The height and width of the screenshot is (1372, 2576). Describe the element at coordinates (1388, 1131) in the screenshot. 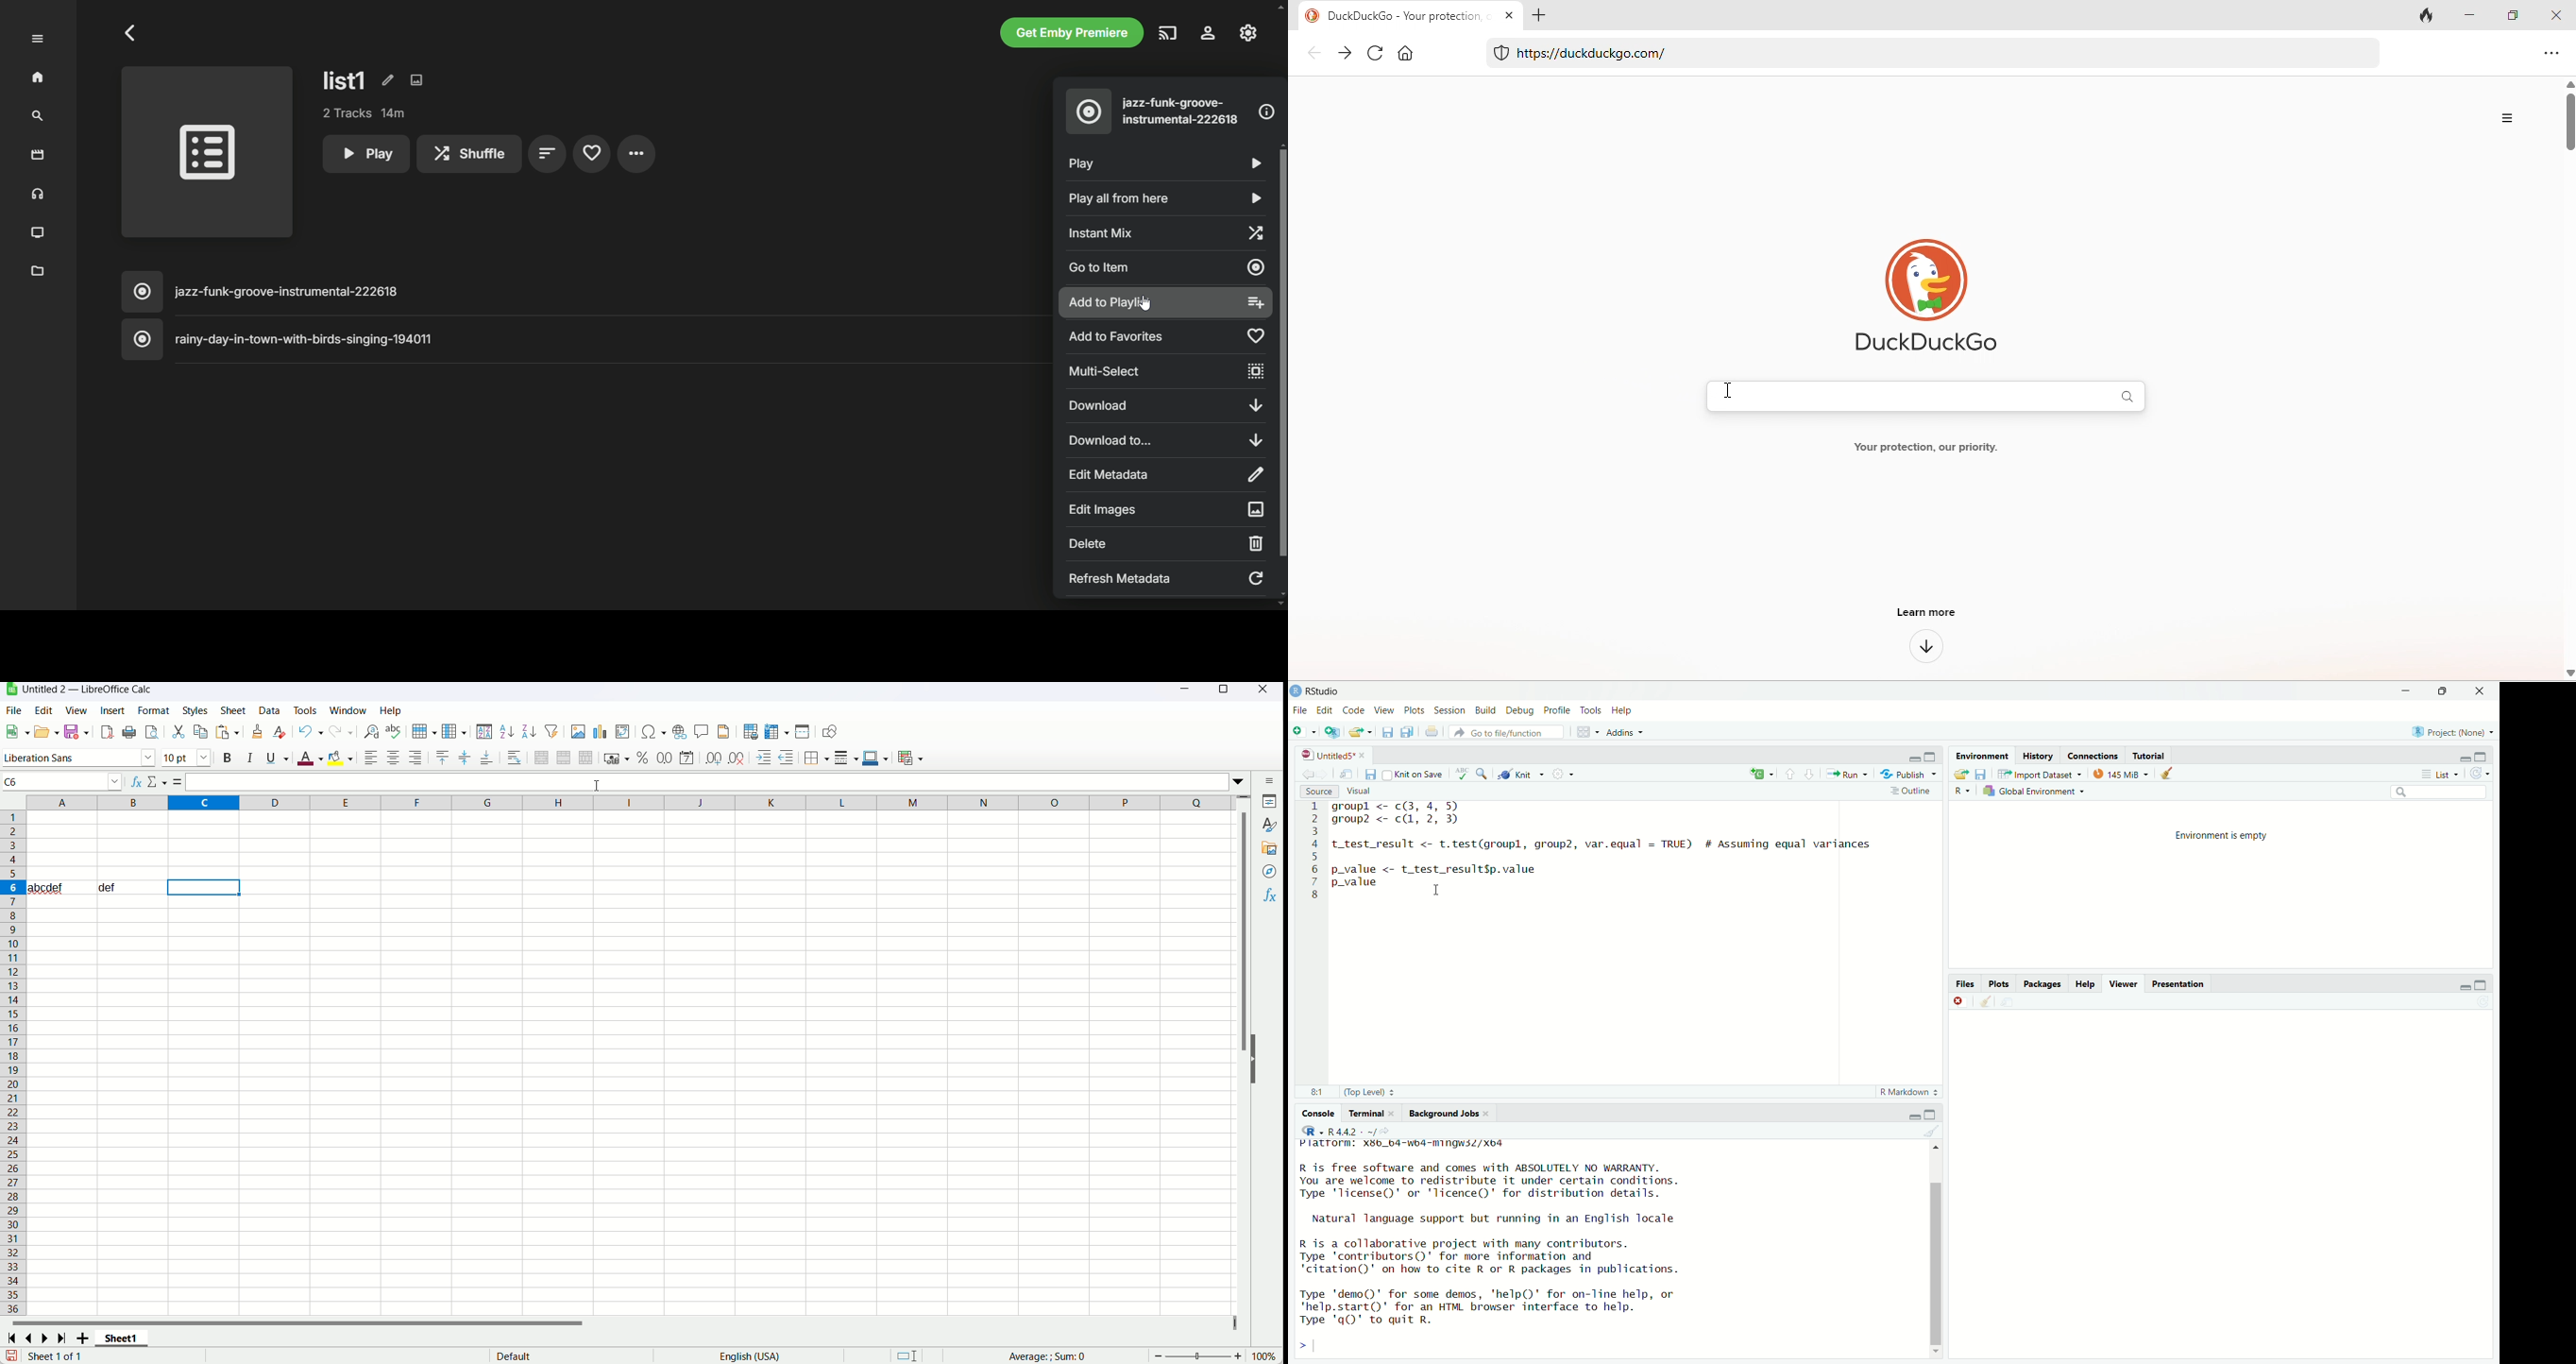

I see `view current working` at that location.